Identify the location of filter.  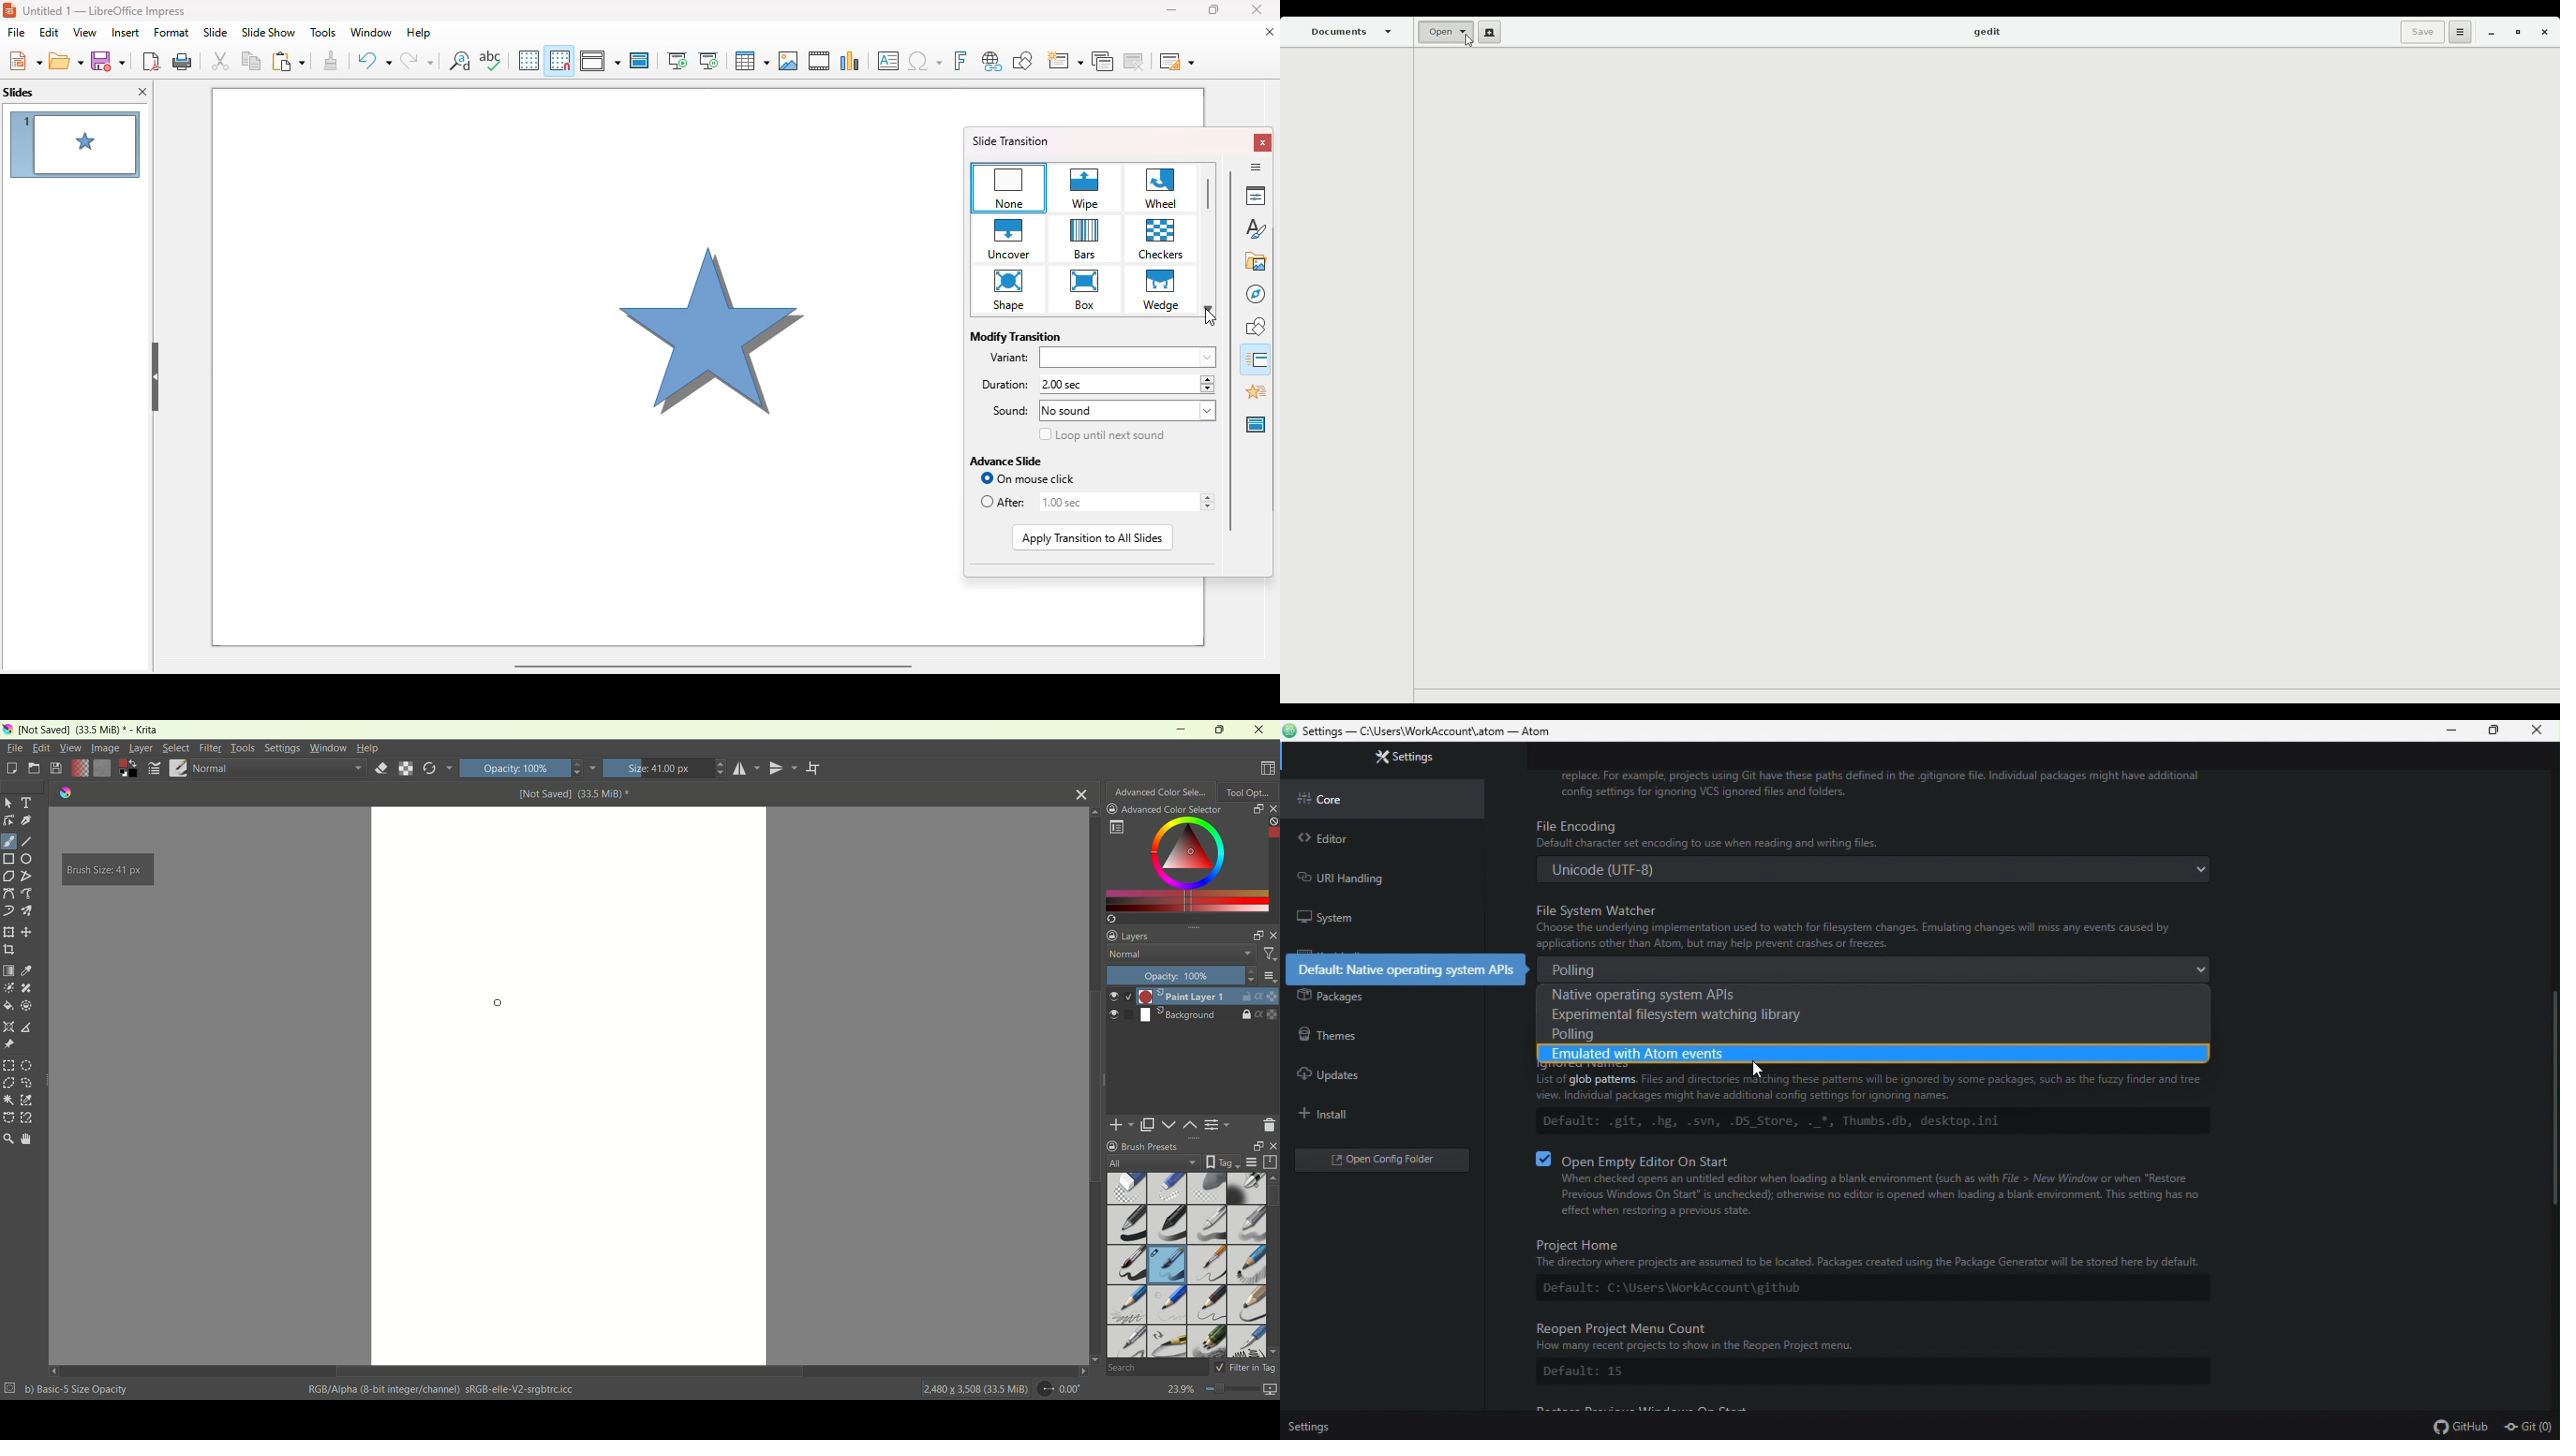
(1269, 956).